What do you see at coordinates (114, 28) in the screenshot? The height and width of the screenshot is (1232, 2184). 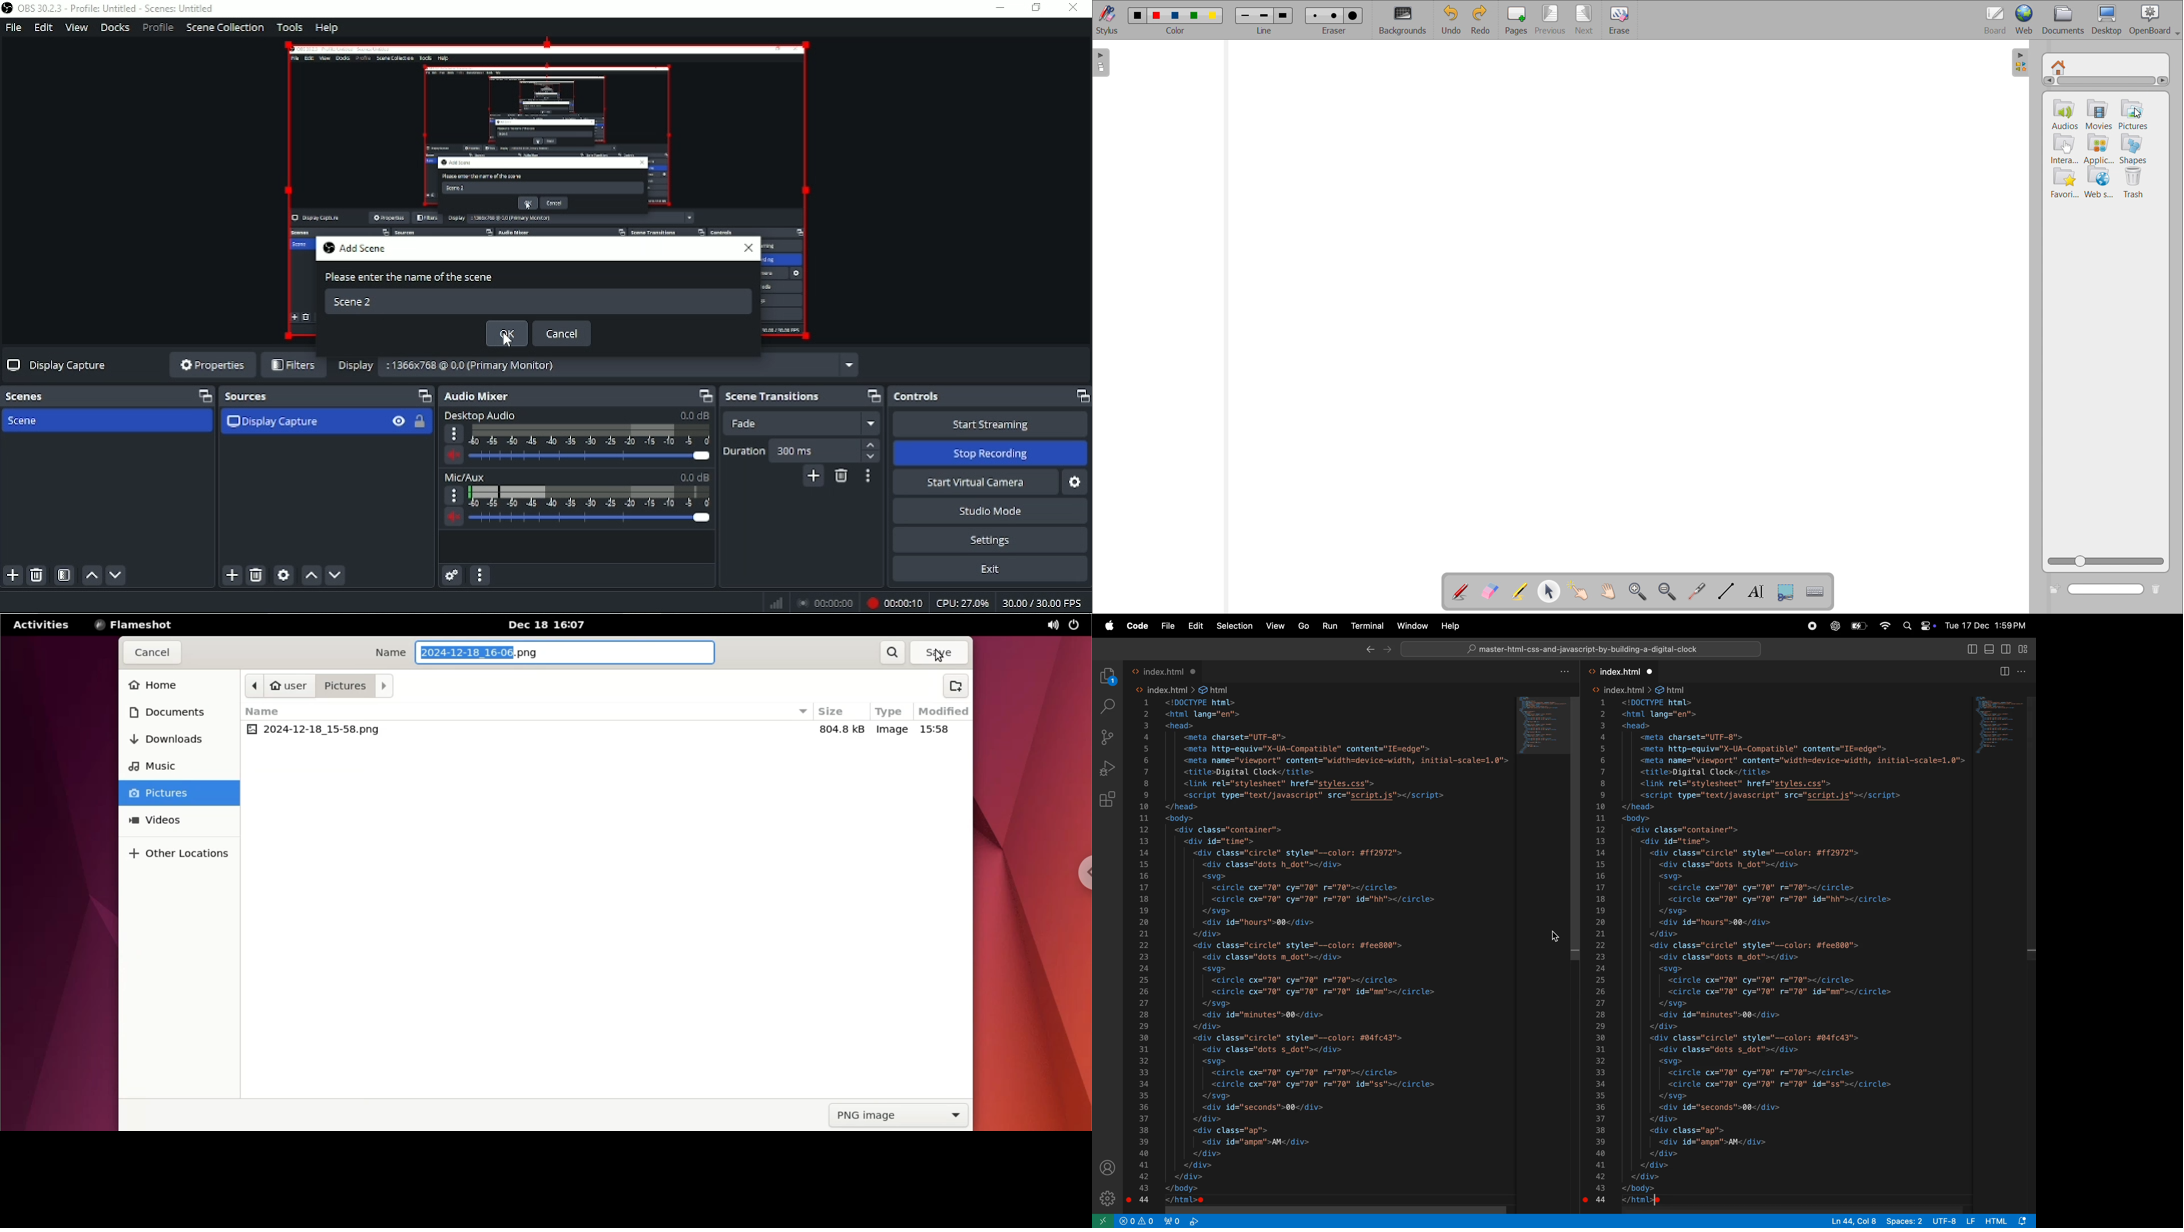 I see `Docks` at bounding box center [114, 28].